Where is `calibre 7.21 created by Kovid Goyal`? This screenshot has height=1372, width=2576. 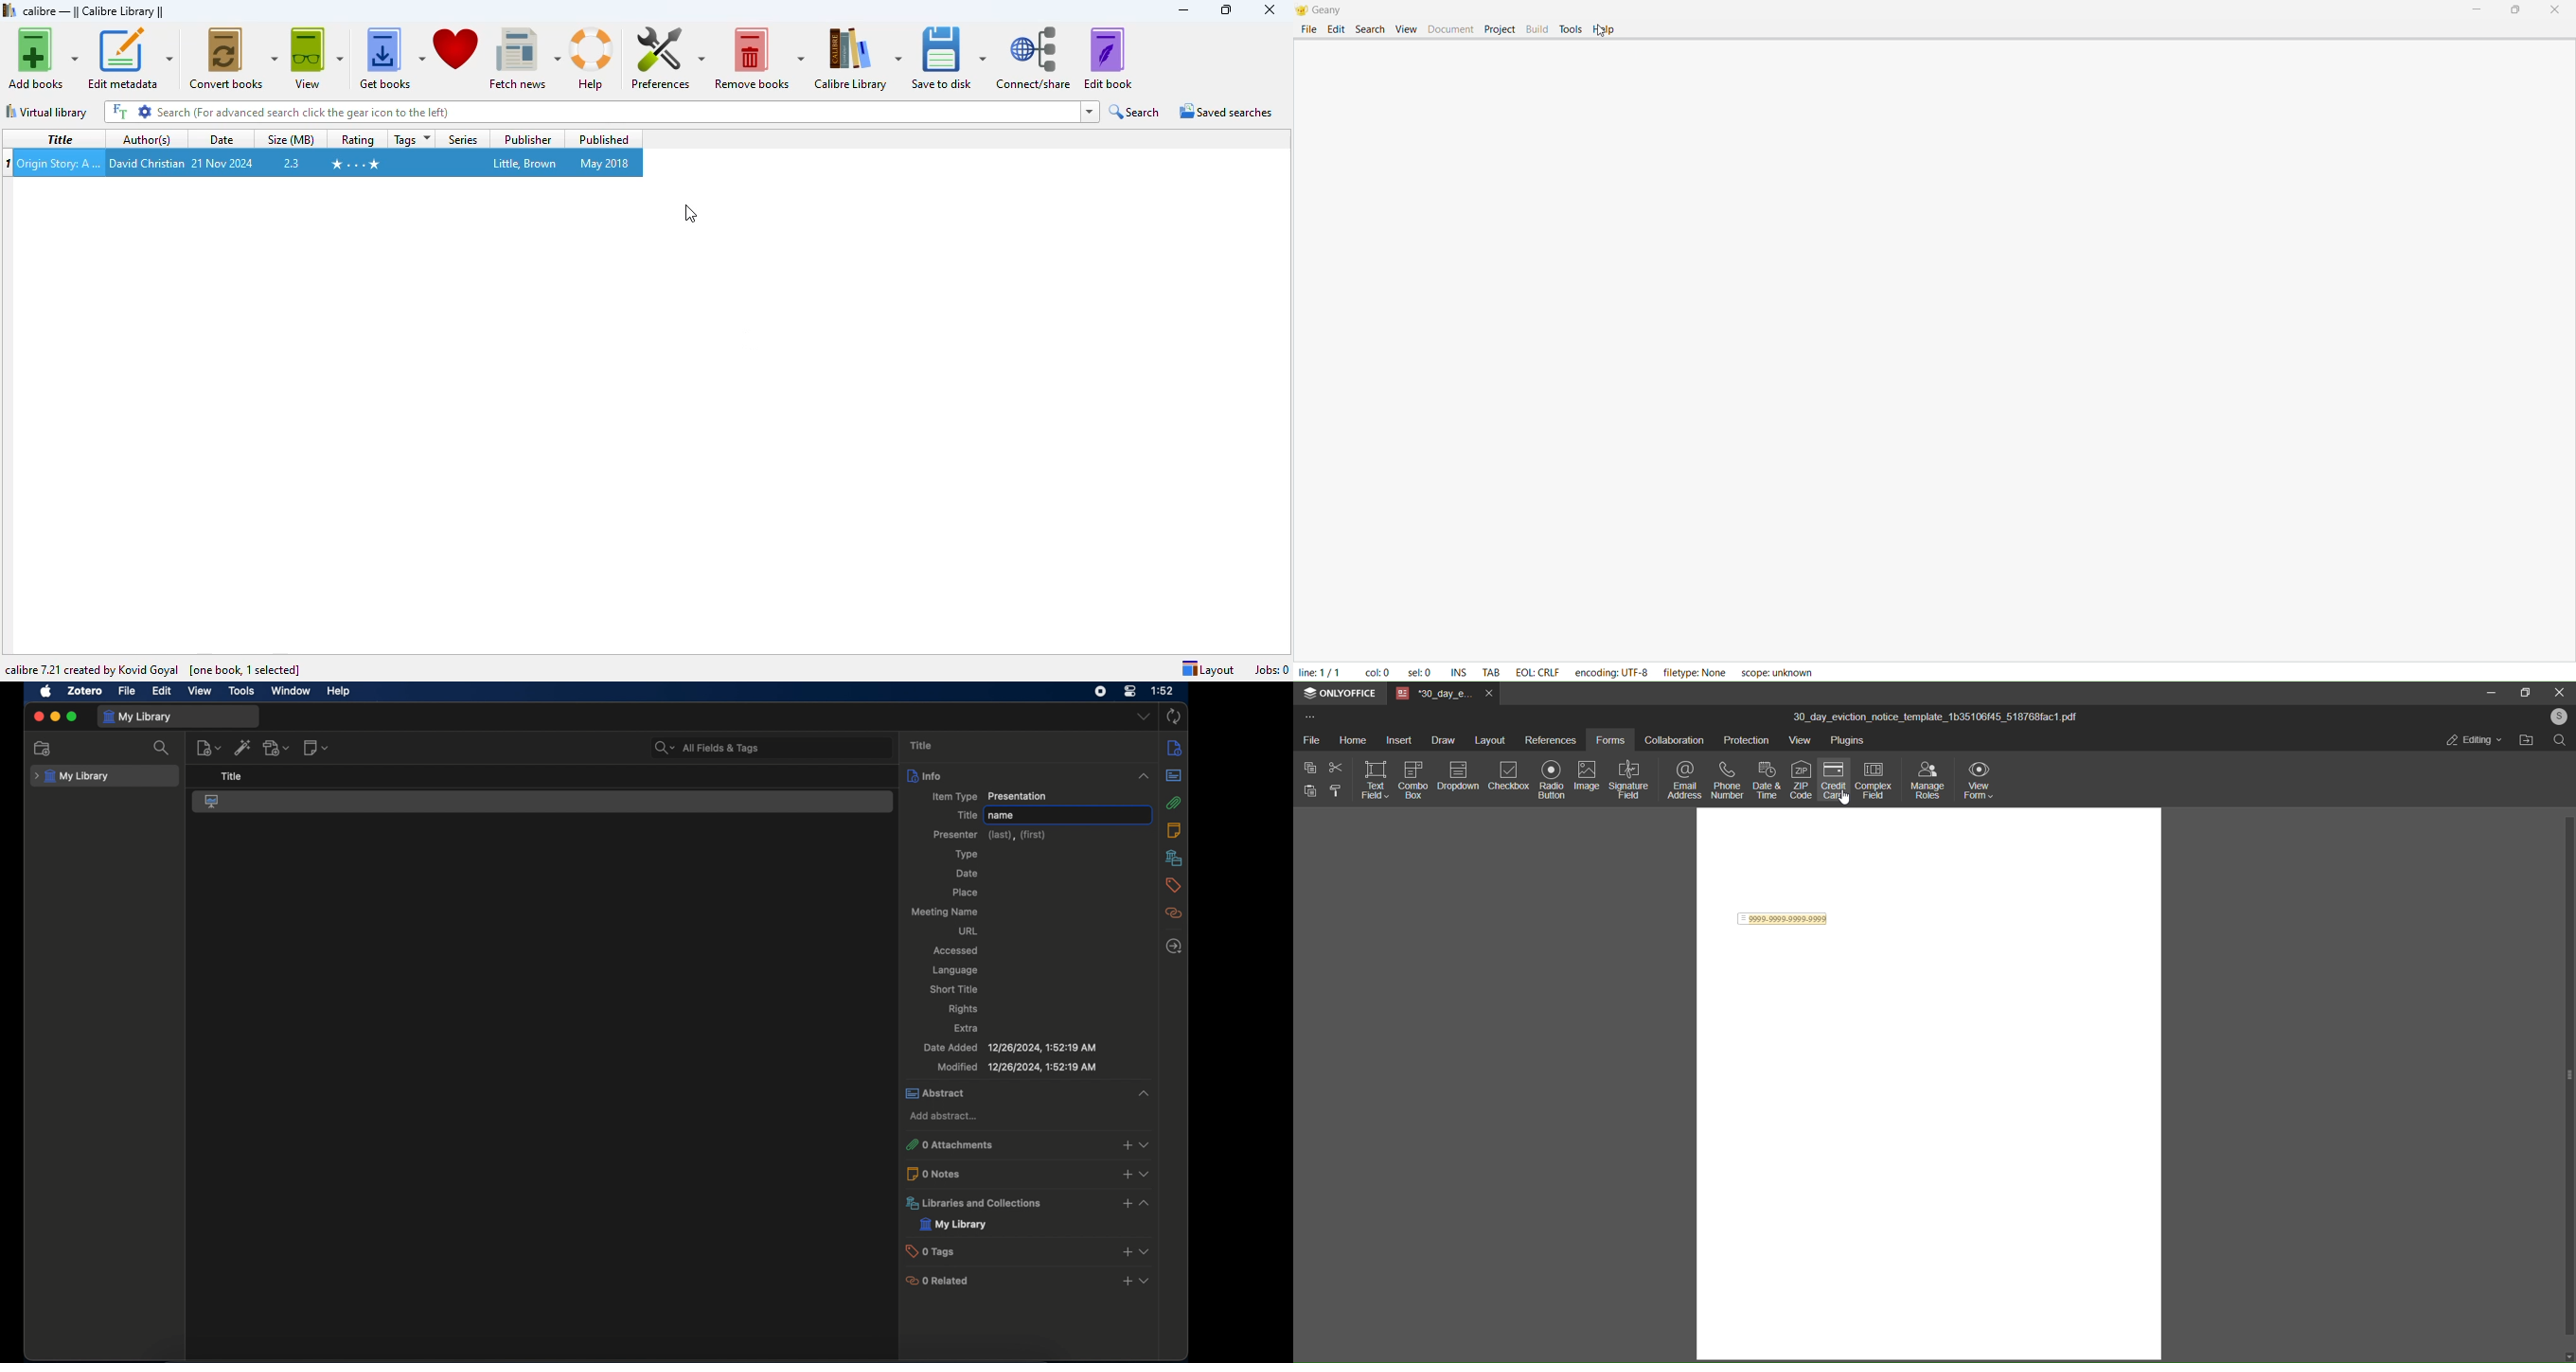 calibre 7.21 created by Kovid Goyal is located at coordinates (92, 669).